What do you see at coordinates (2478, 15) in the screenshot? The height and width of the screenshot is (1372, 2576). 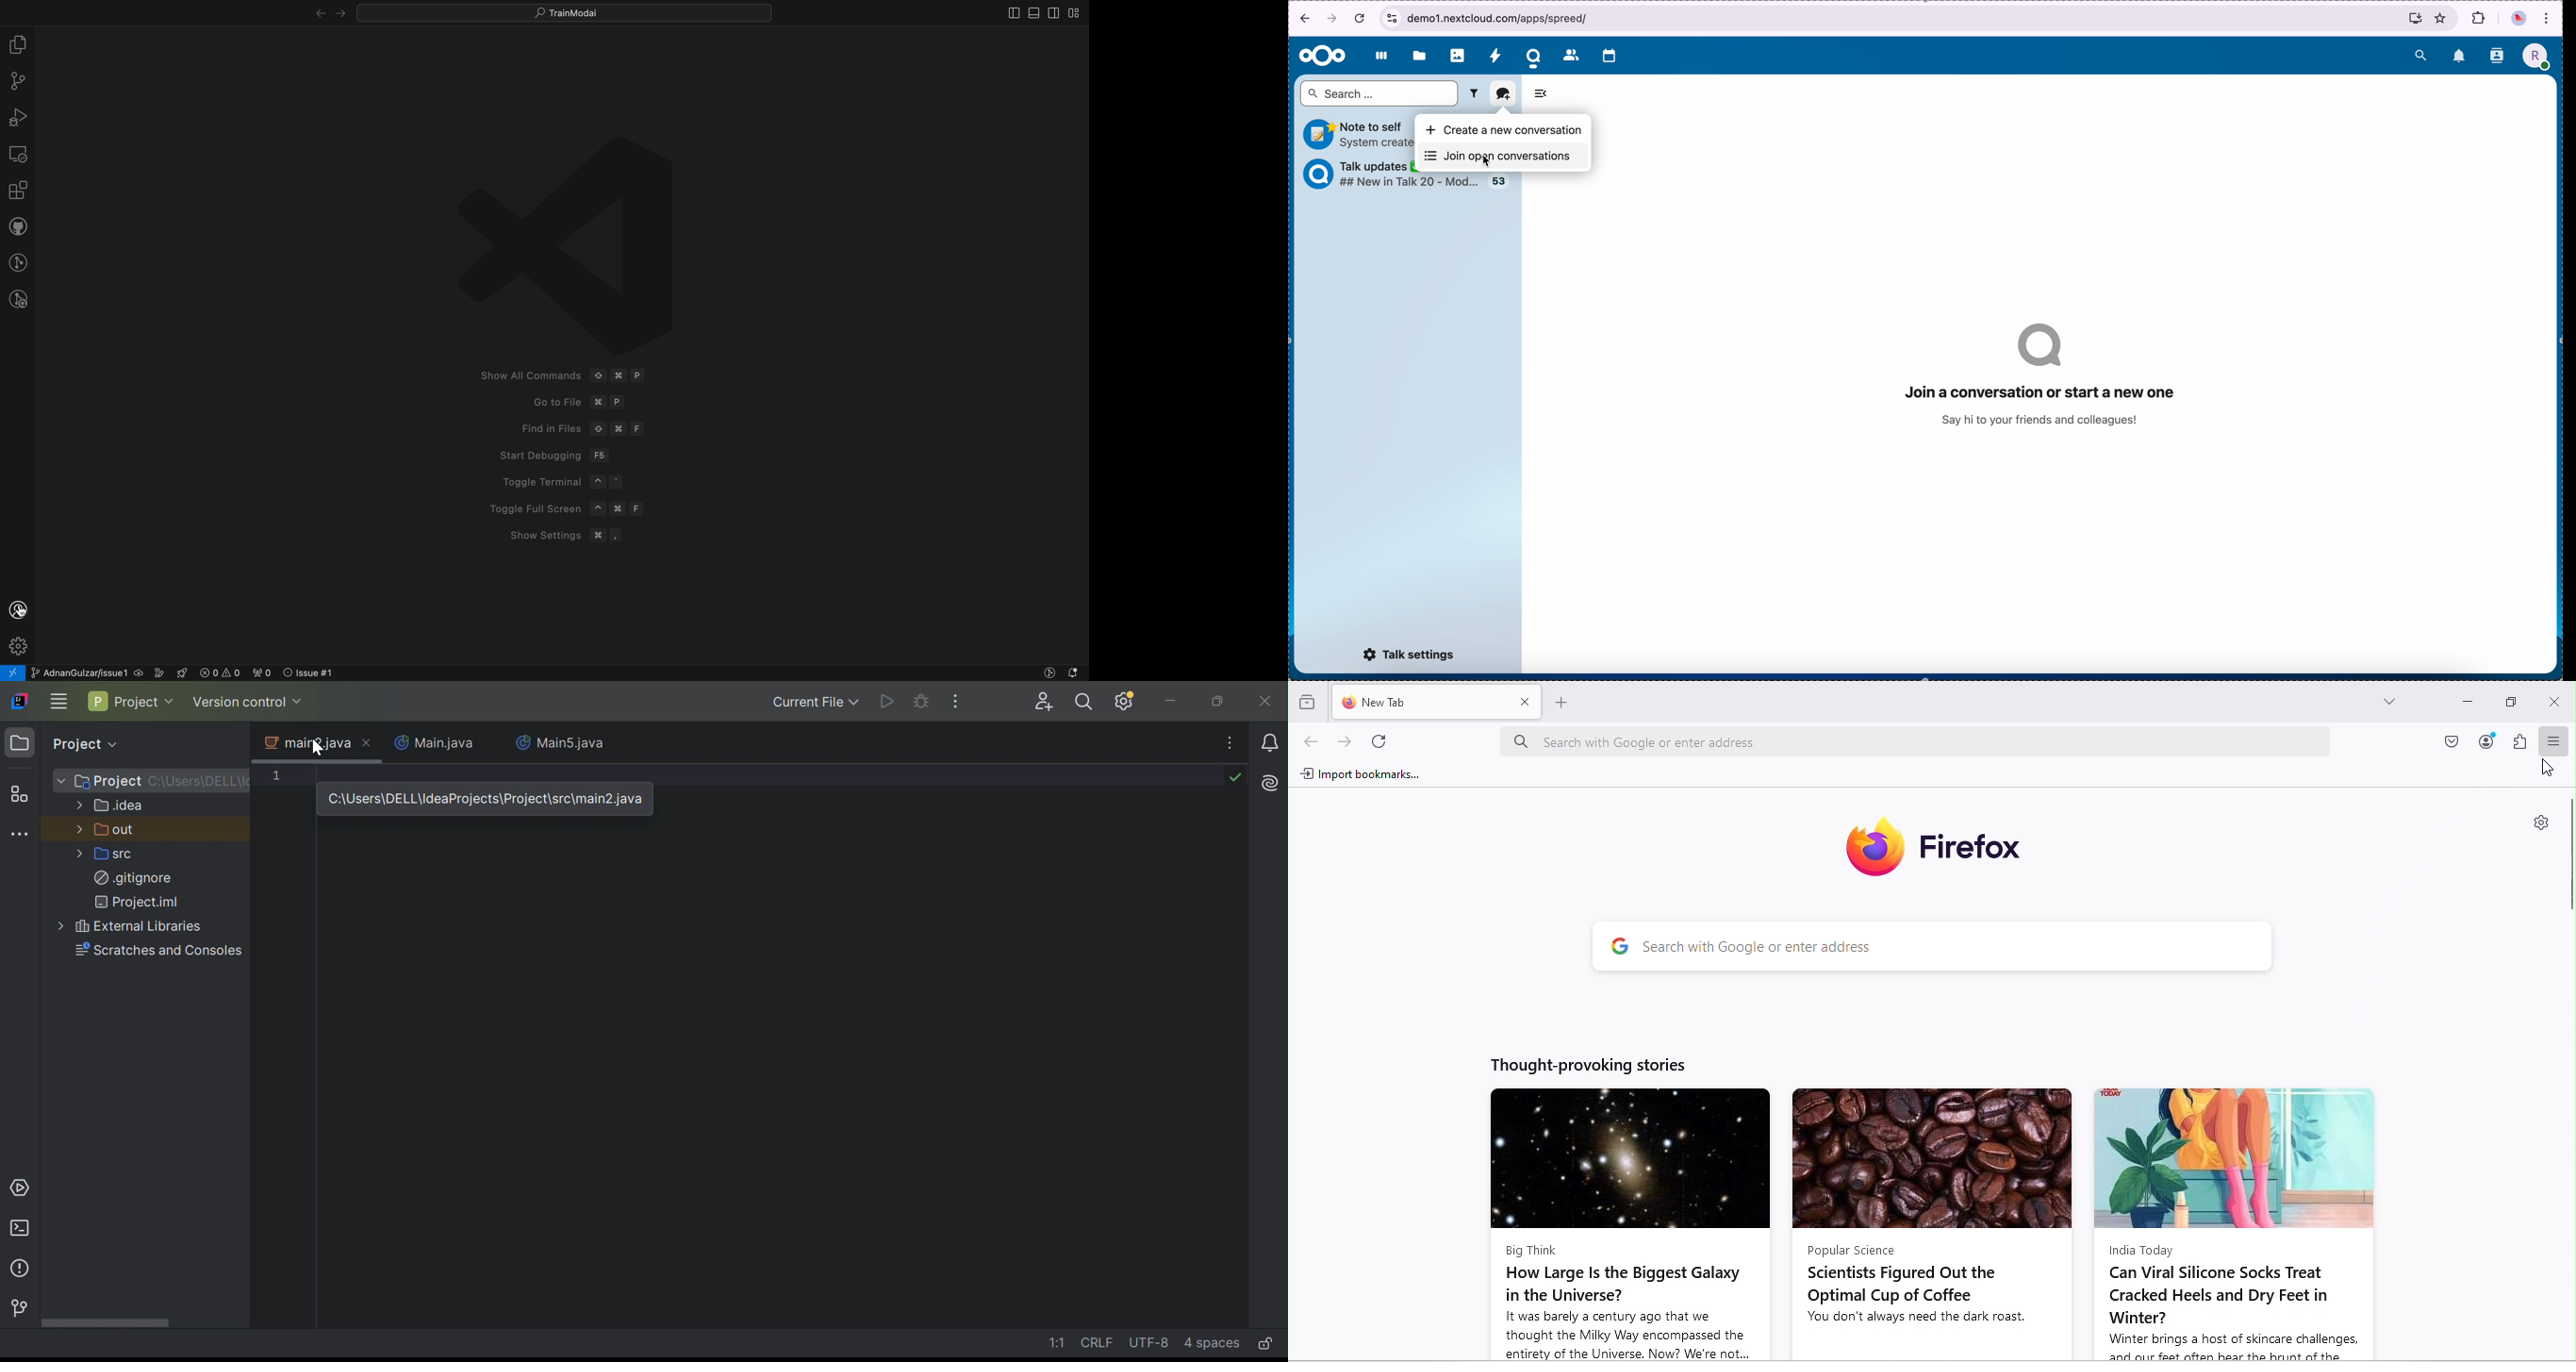 I see `extensions` at bounding box center [2478, 15].